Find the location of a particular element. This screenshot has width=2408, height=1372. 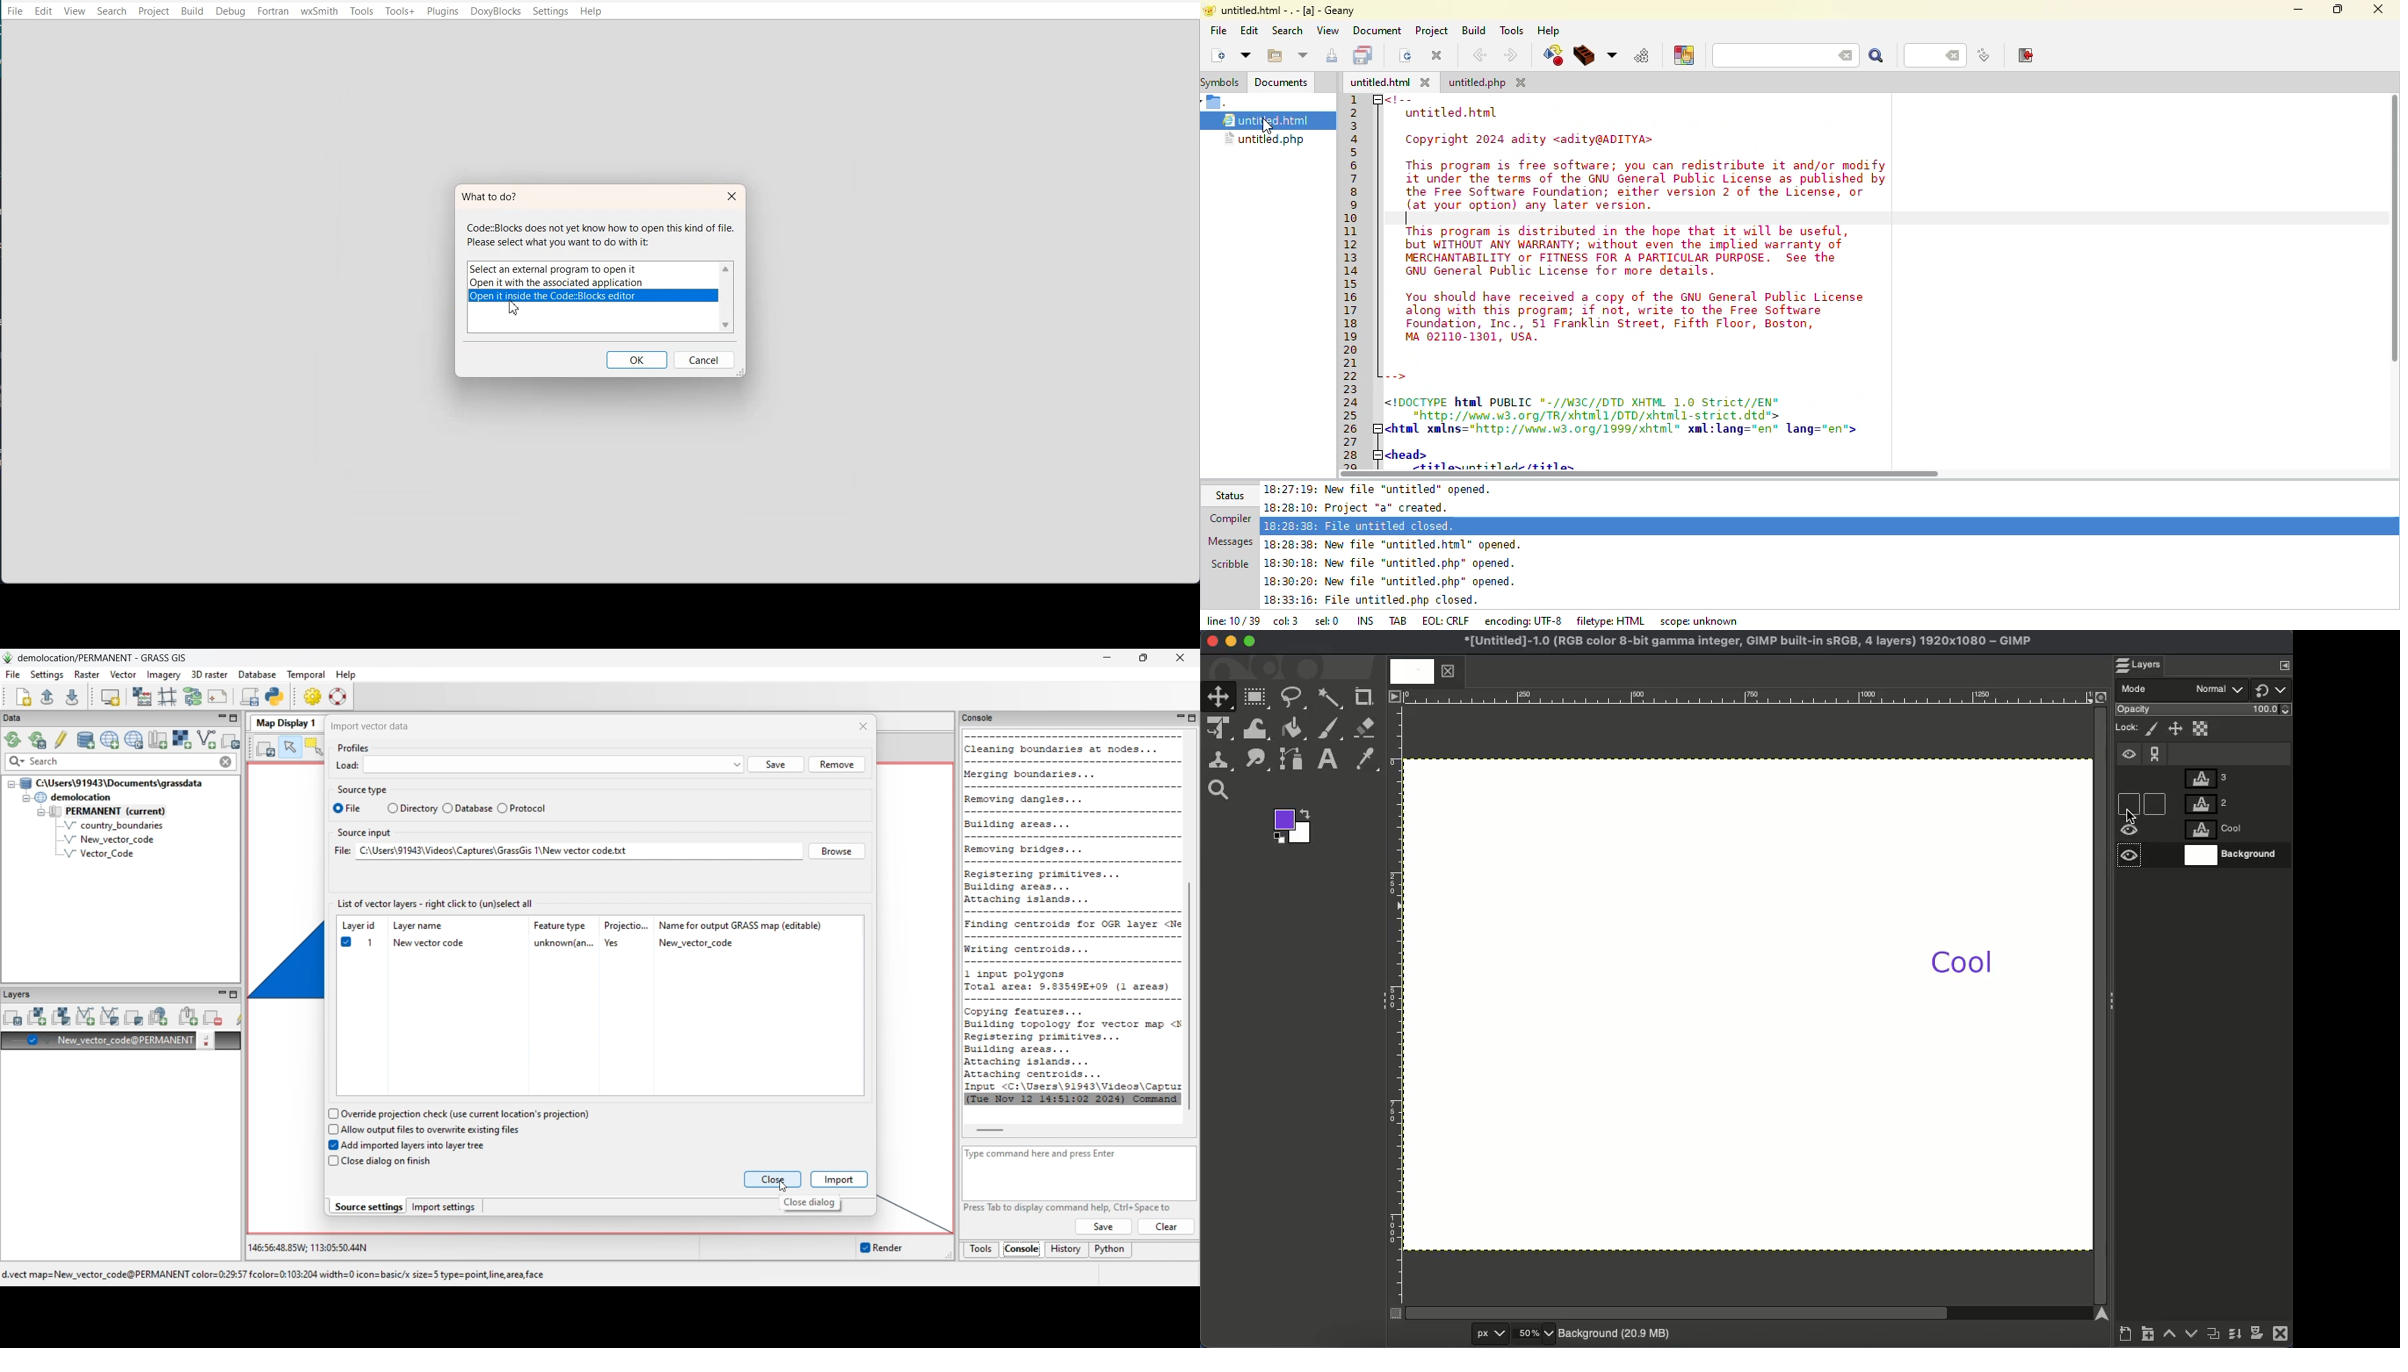

Switch is located at coordinates (2272, 689).